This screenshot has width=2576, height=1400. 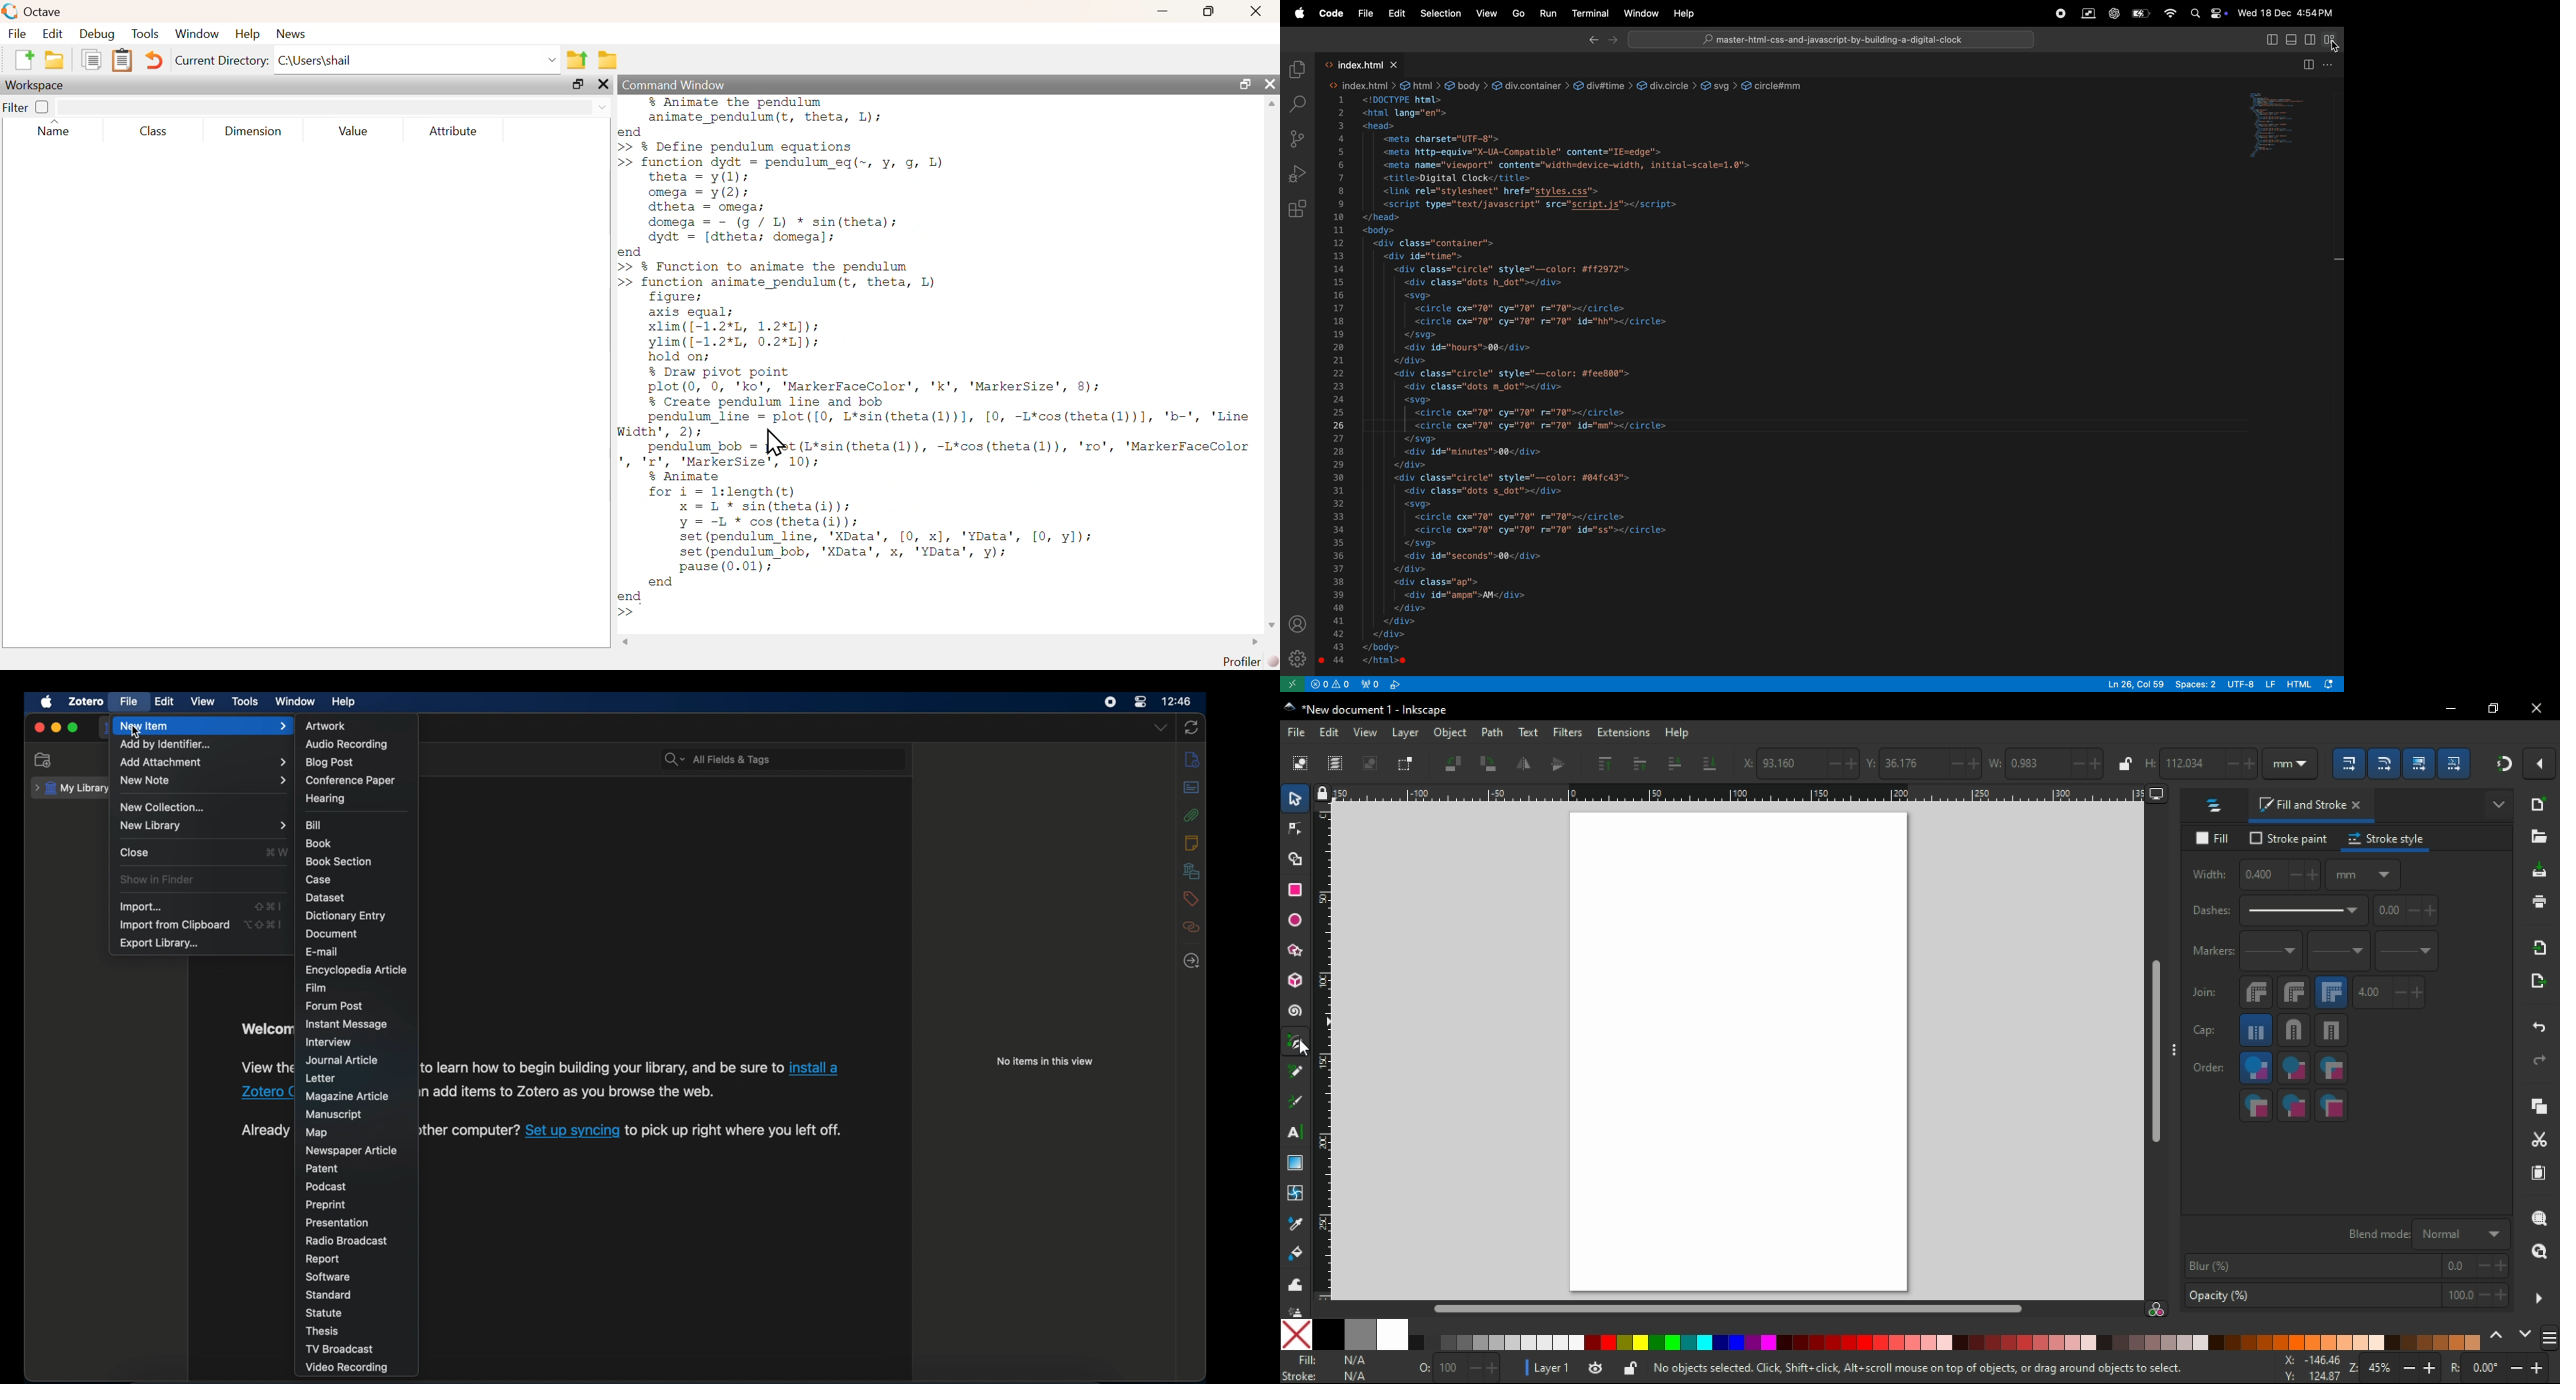 I want to click on abstract, so click(x=1192, y=788).